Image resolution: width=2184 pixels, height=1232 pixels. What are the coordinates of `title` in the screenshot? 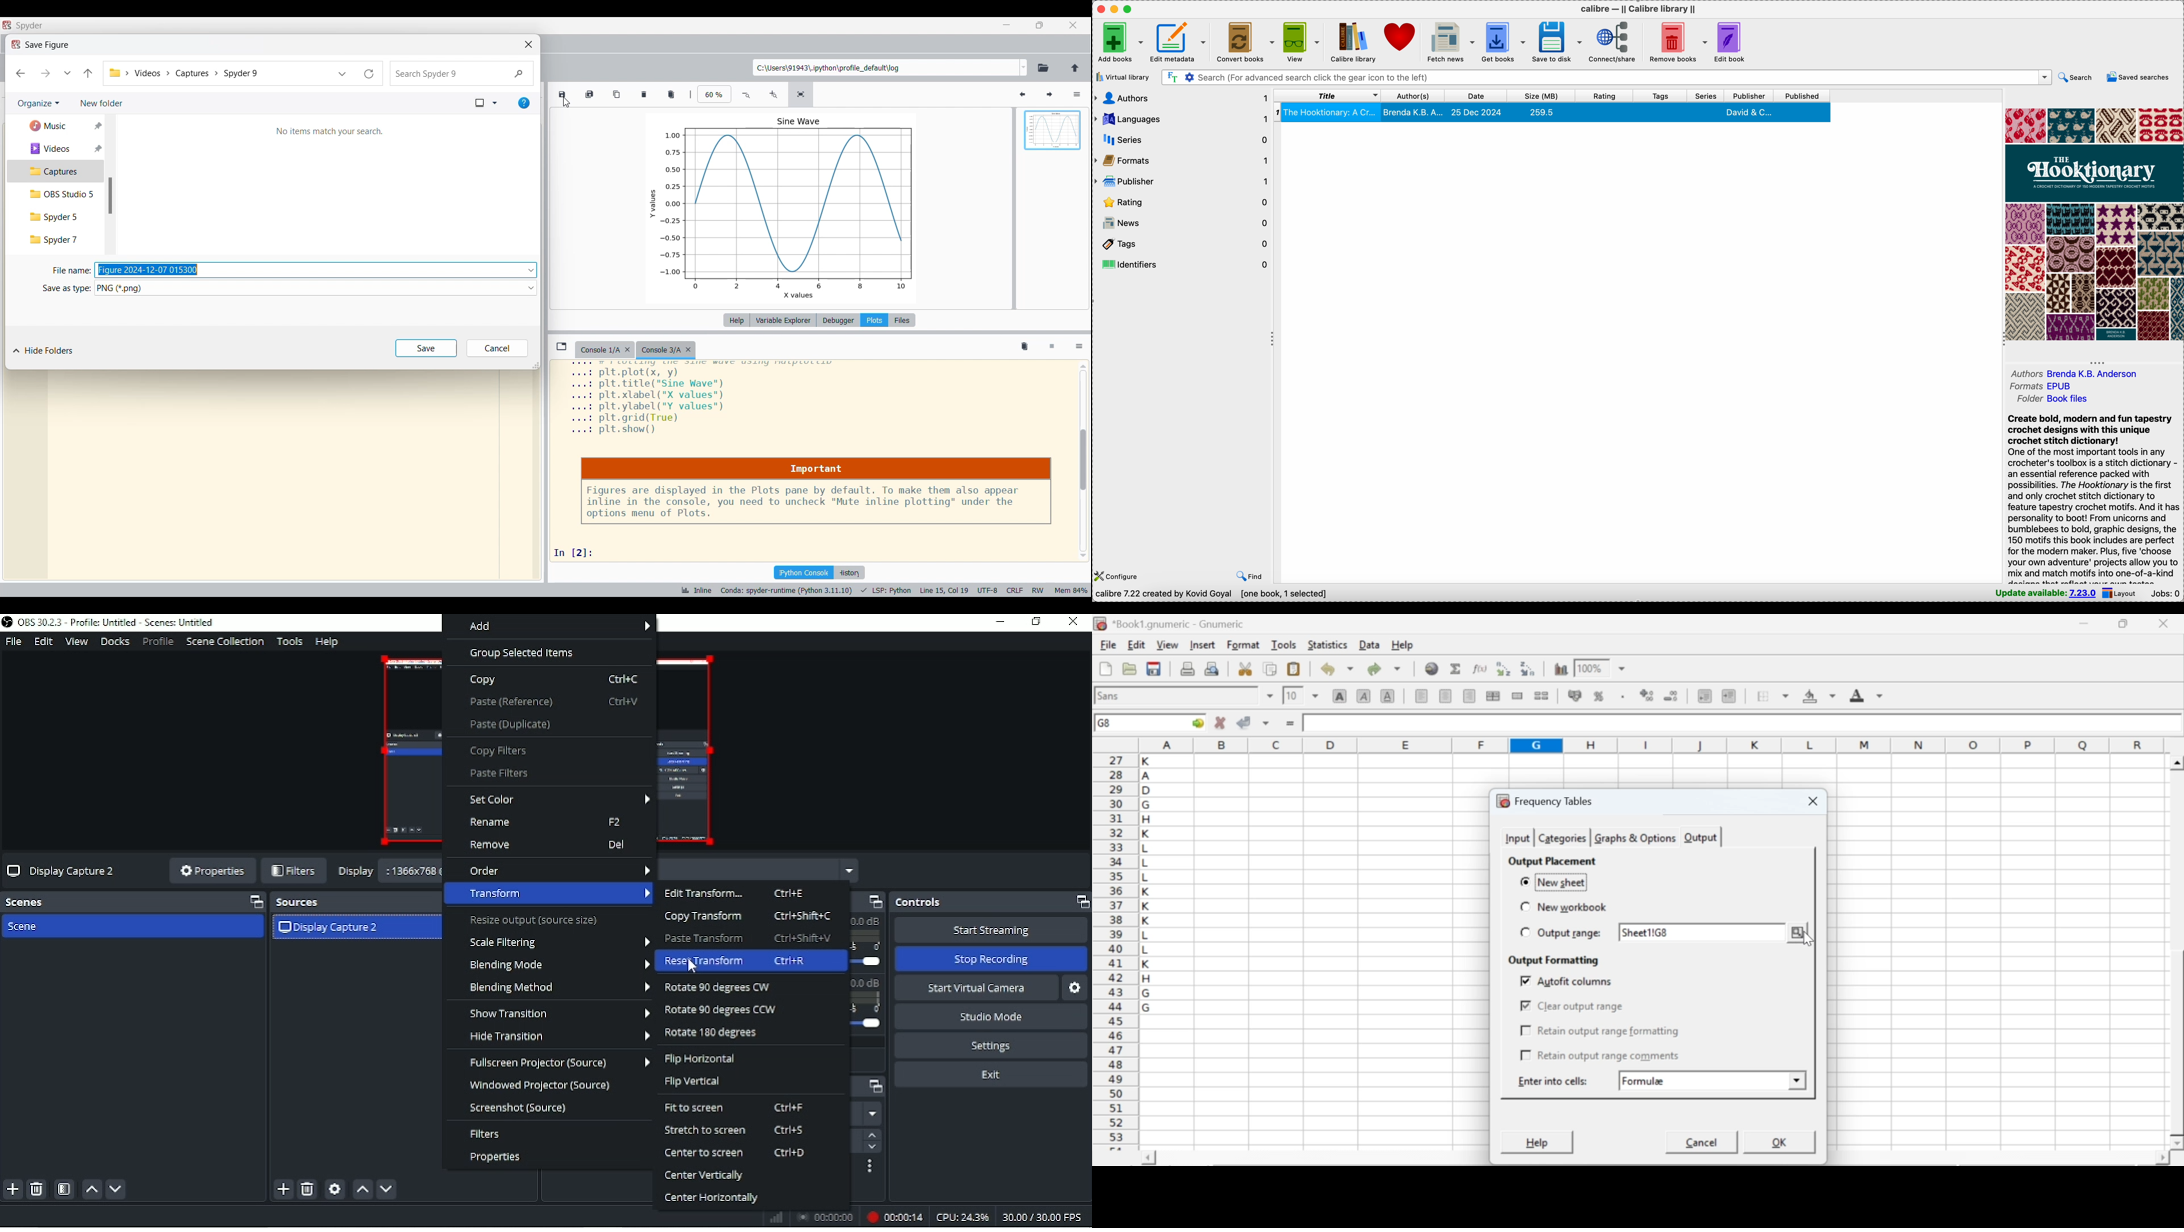 It's located at (1328, 96).